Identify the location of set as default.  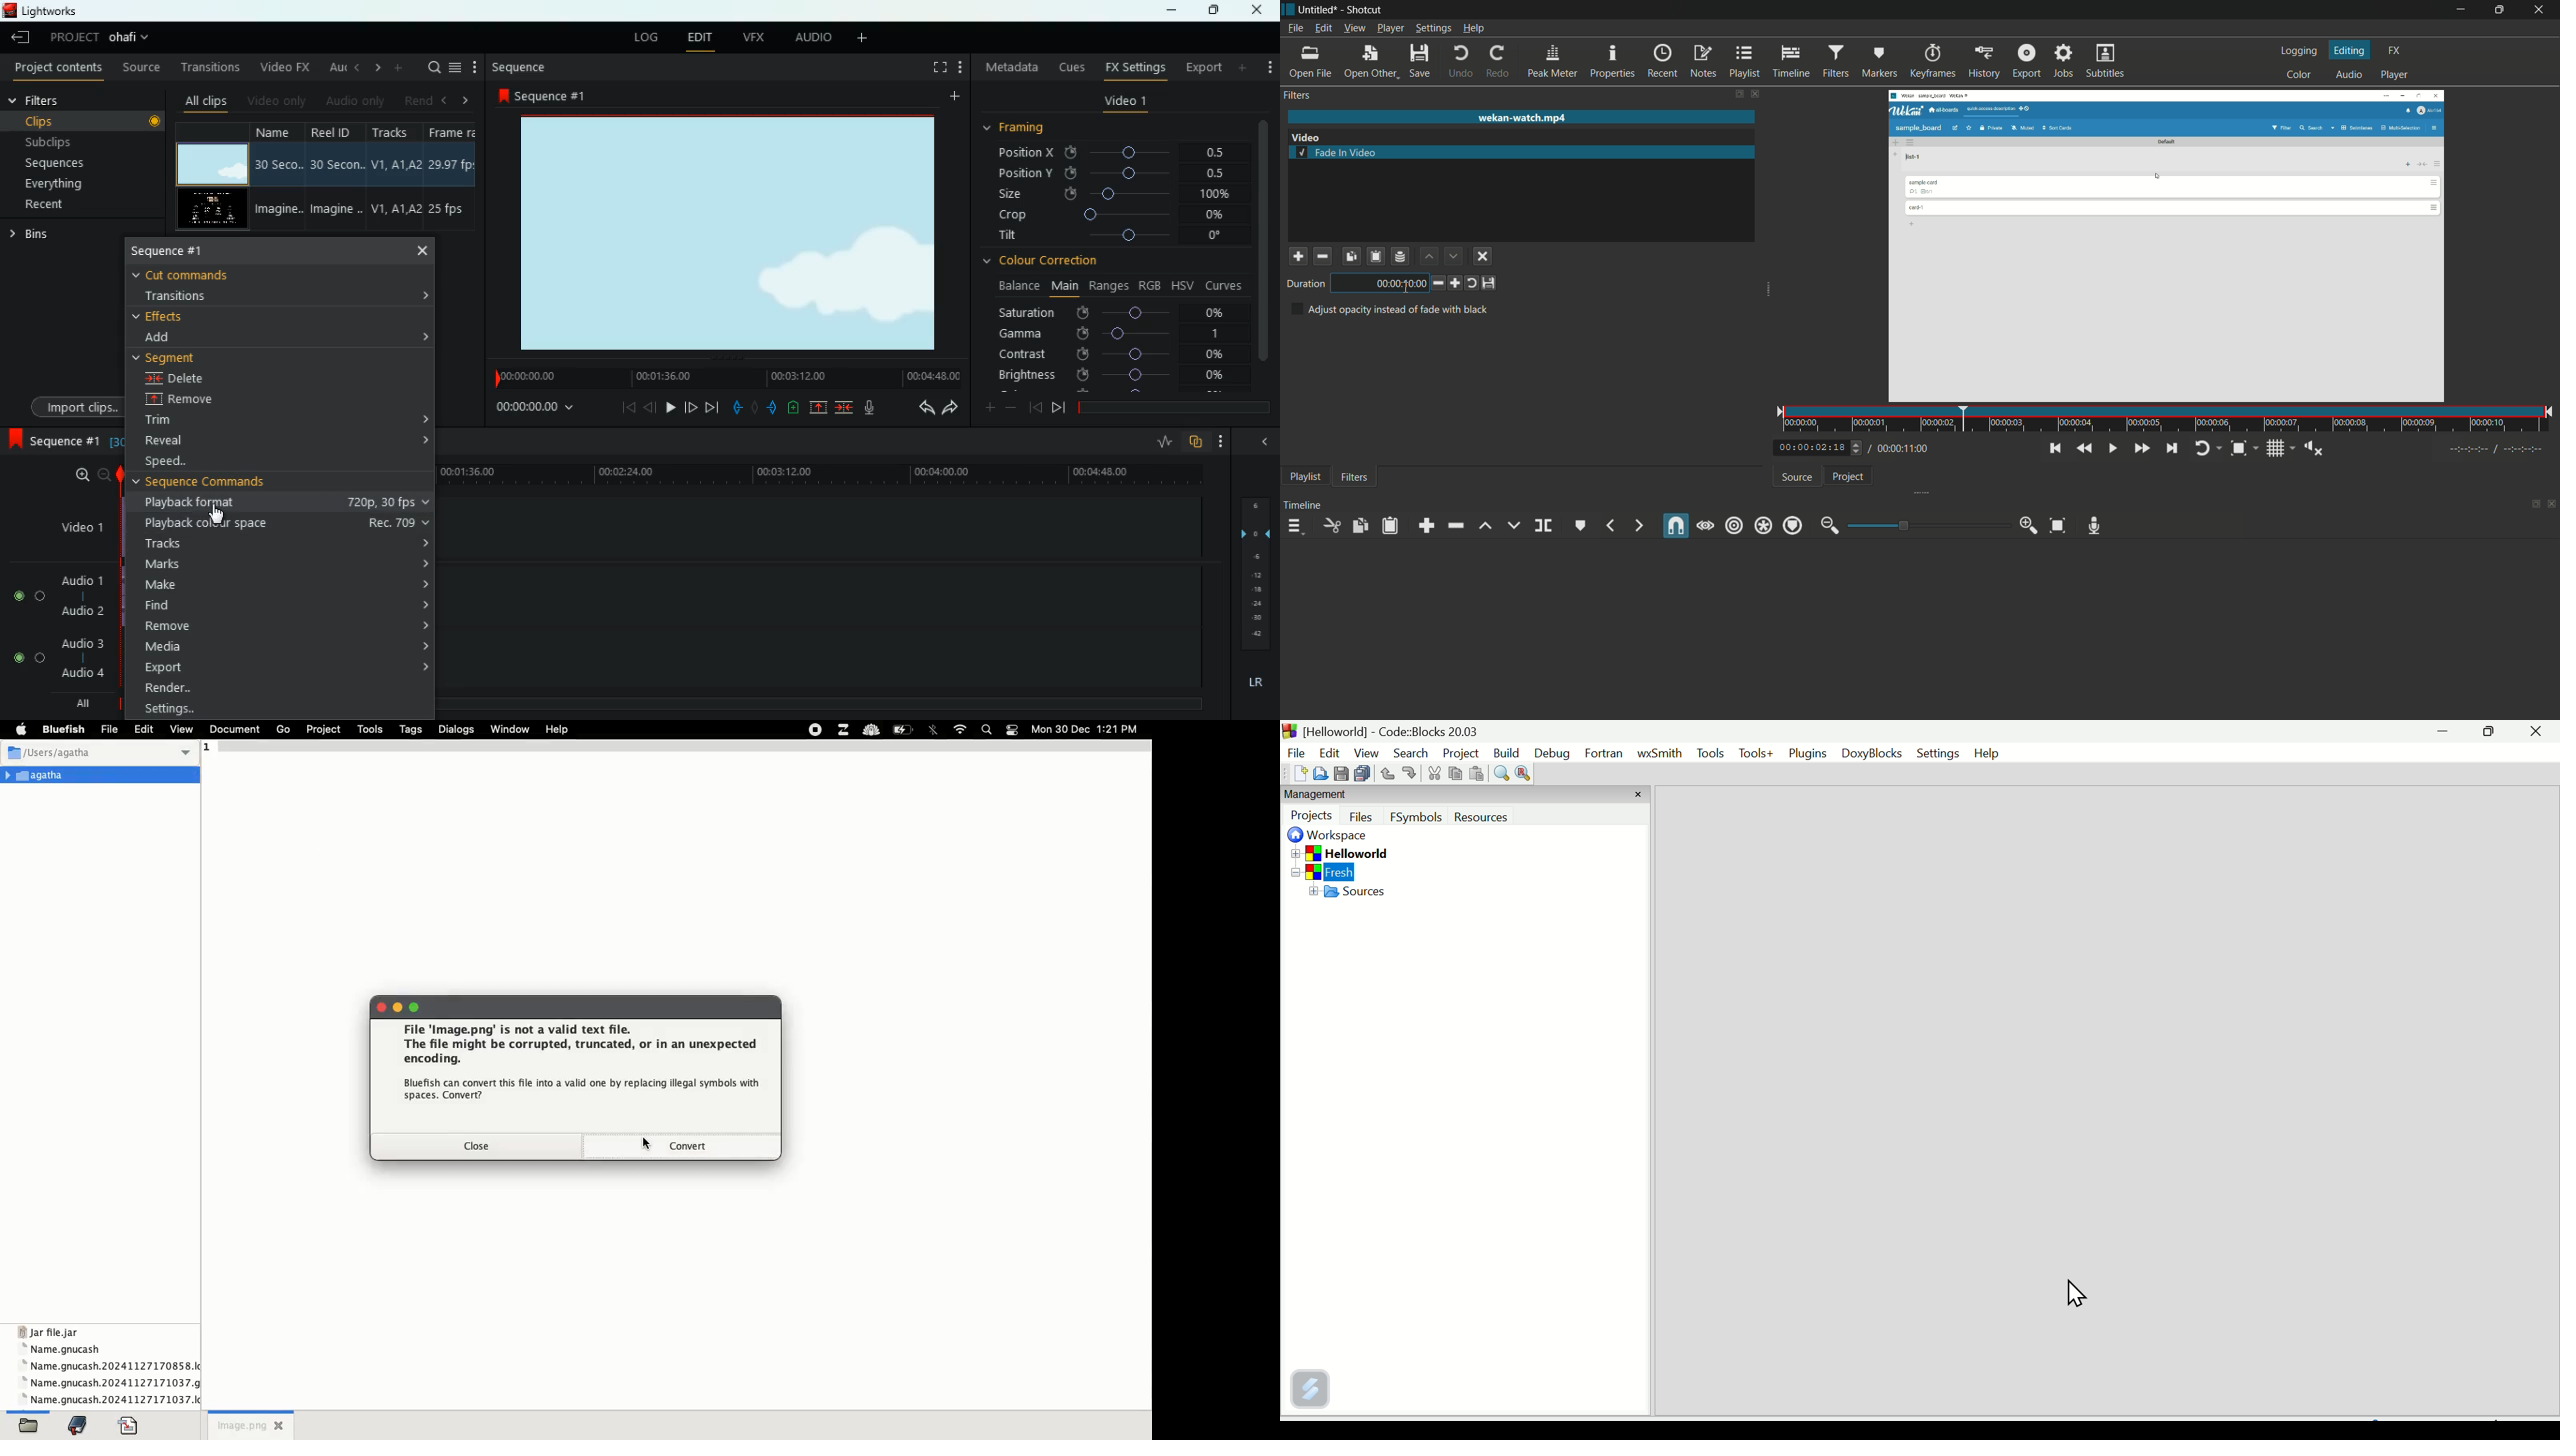
(1490, 283).